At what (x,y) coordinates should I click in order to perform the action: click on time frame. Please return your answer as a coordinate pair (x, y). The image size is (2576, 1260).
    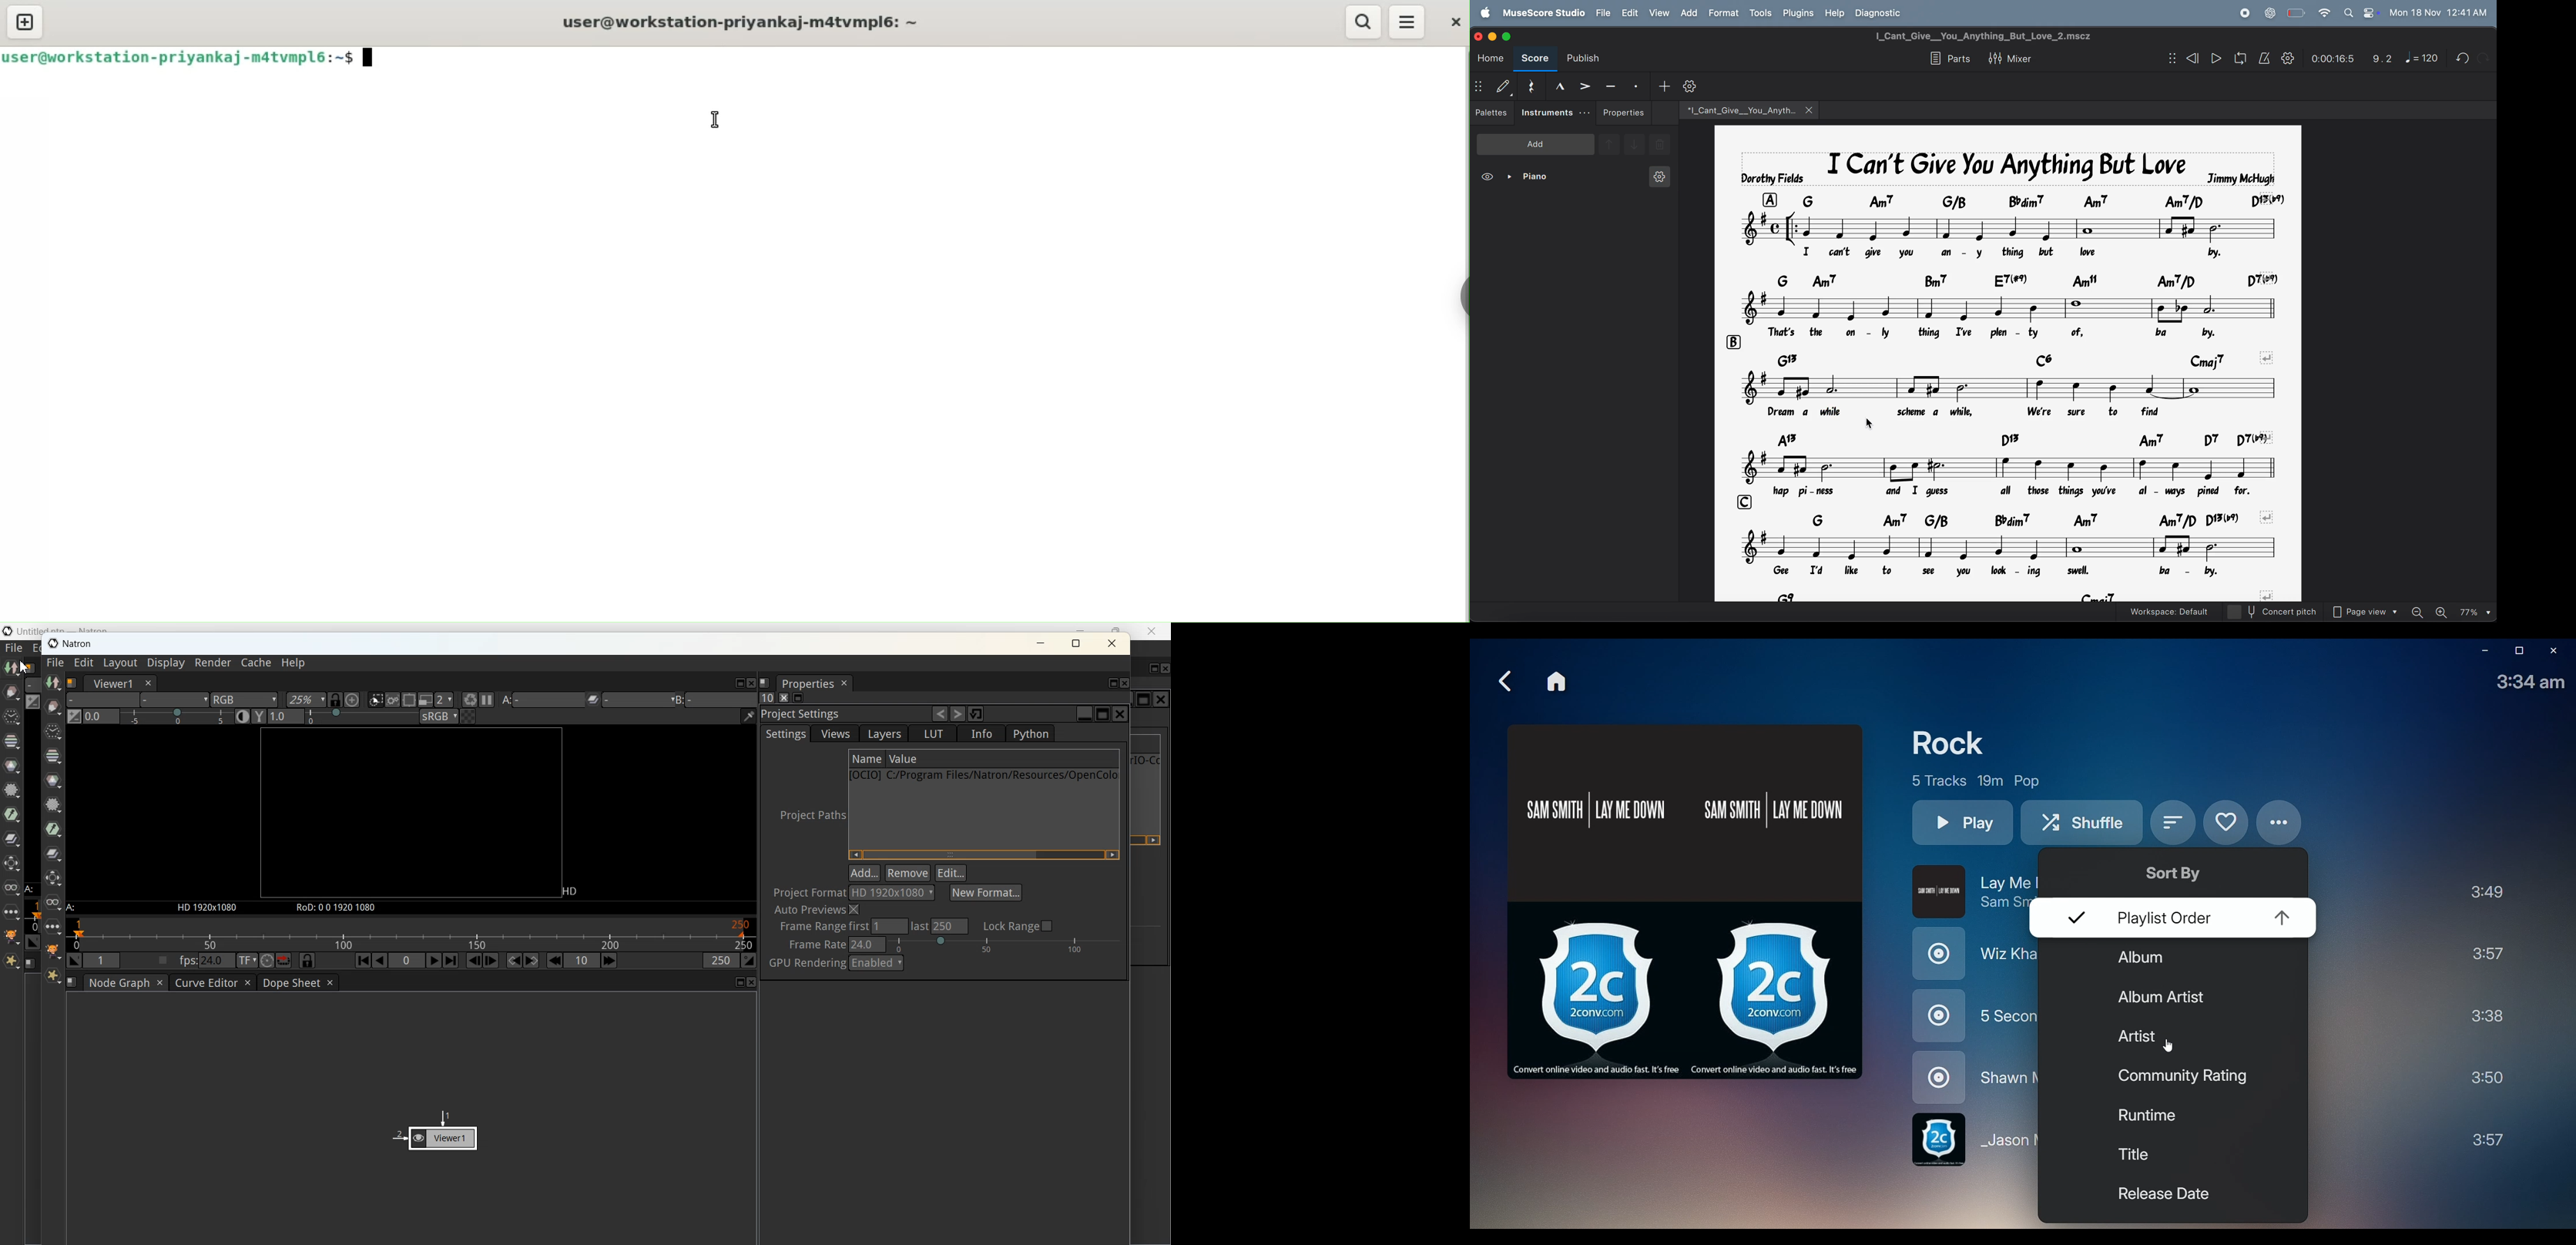
    Looking at the image, I should click on (2329, 60).